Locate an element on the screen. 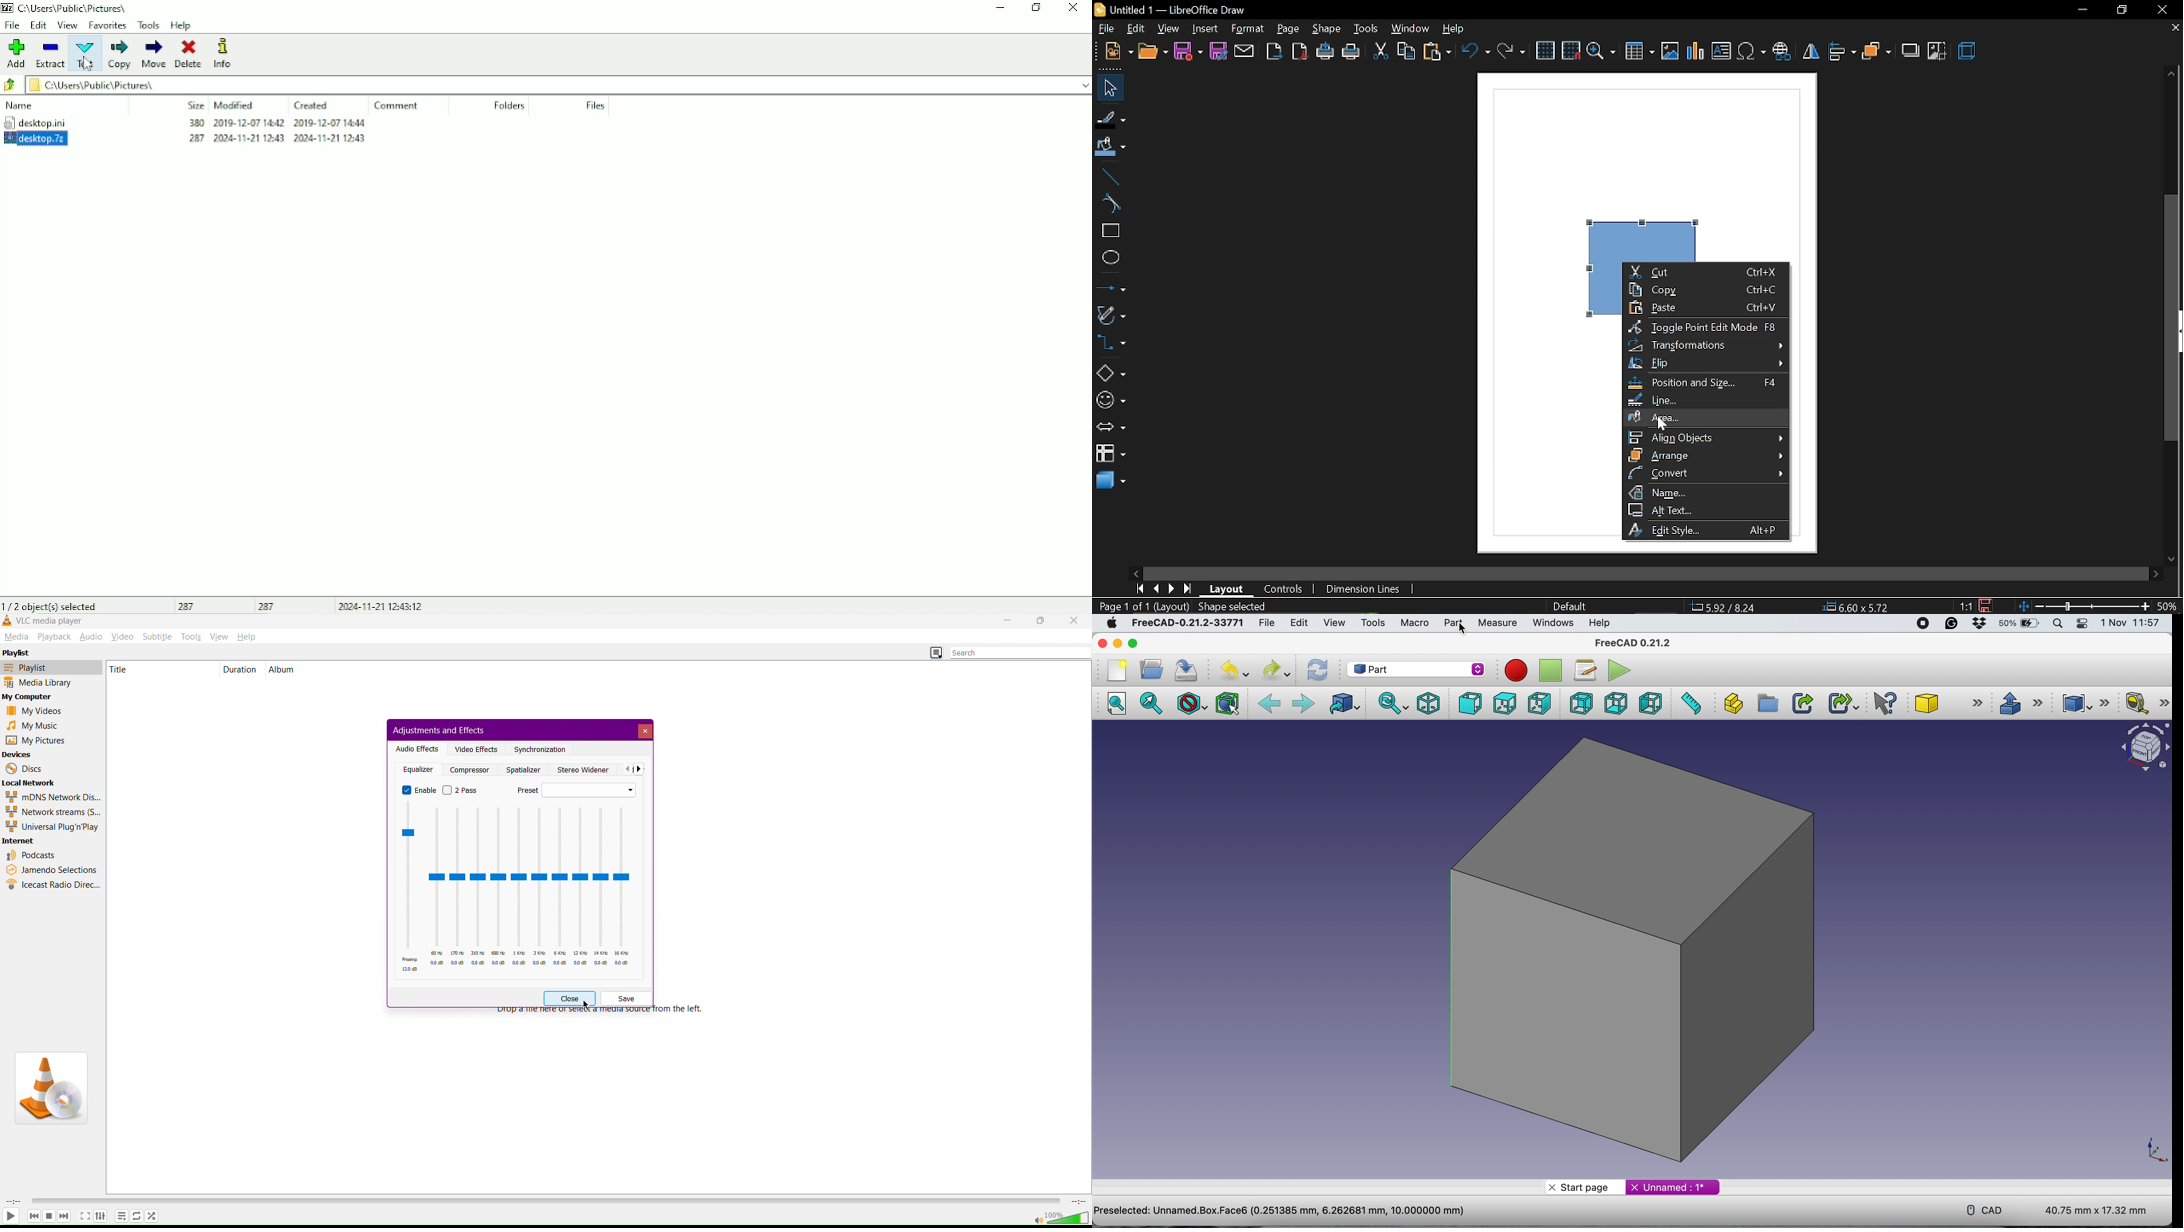 This screenshot has width=2184, height=1232. paste is located at coordinates (1438, 53).